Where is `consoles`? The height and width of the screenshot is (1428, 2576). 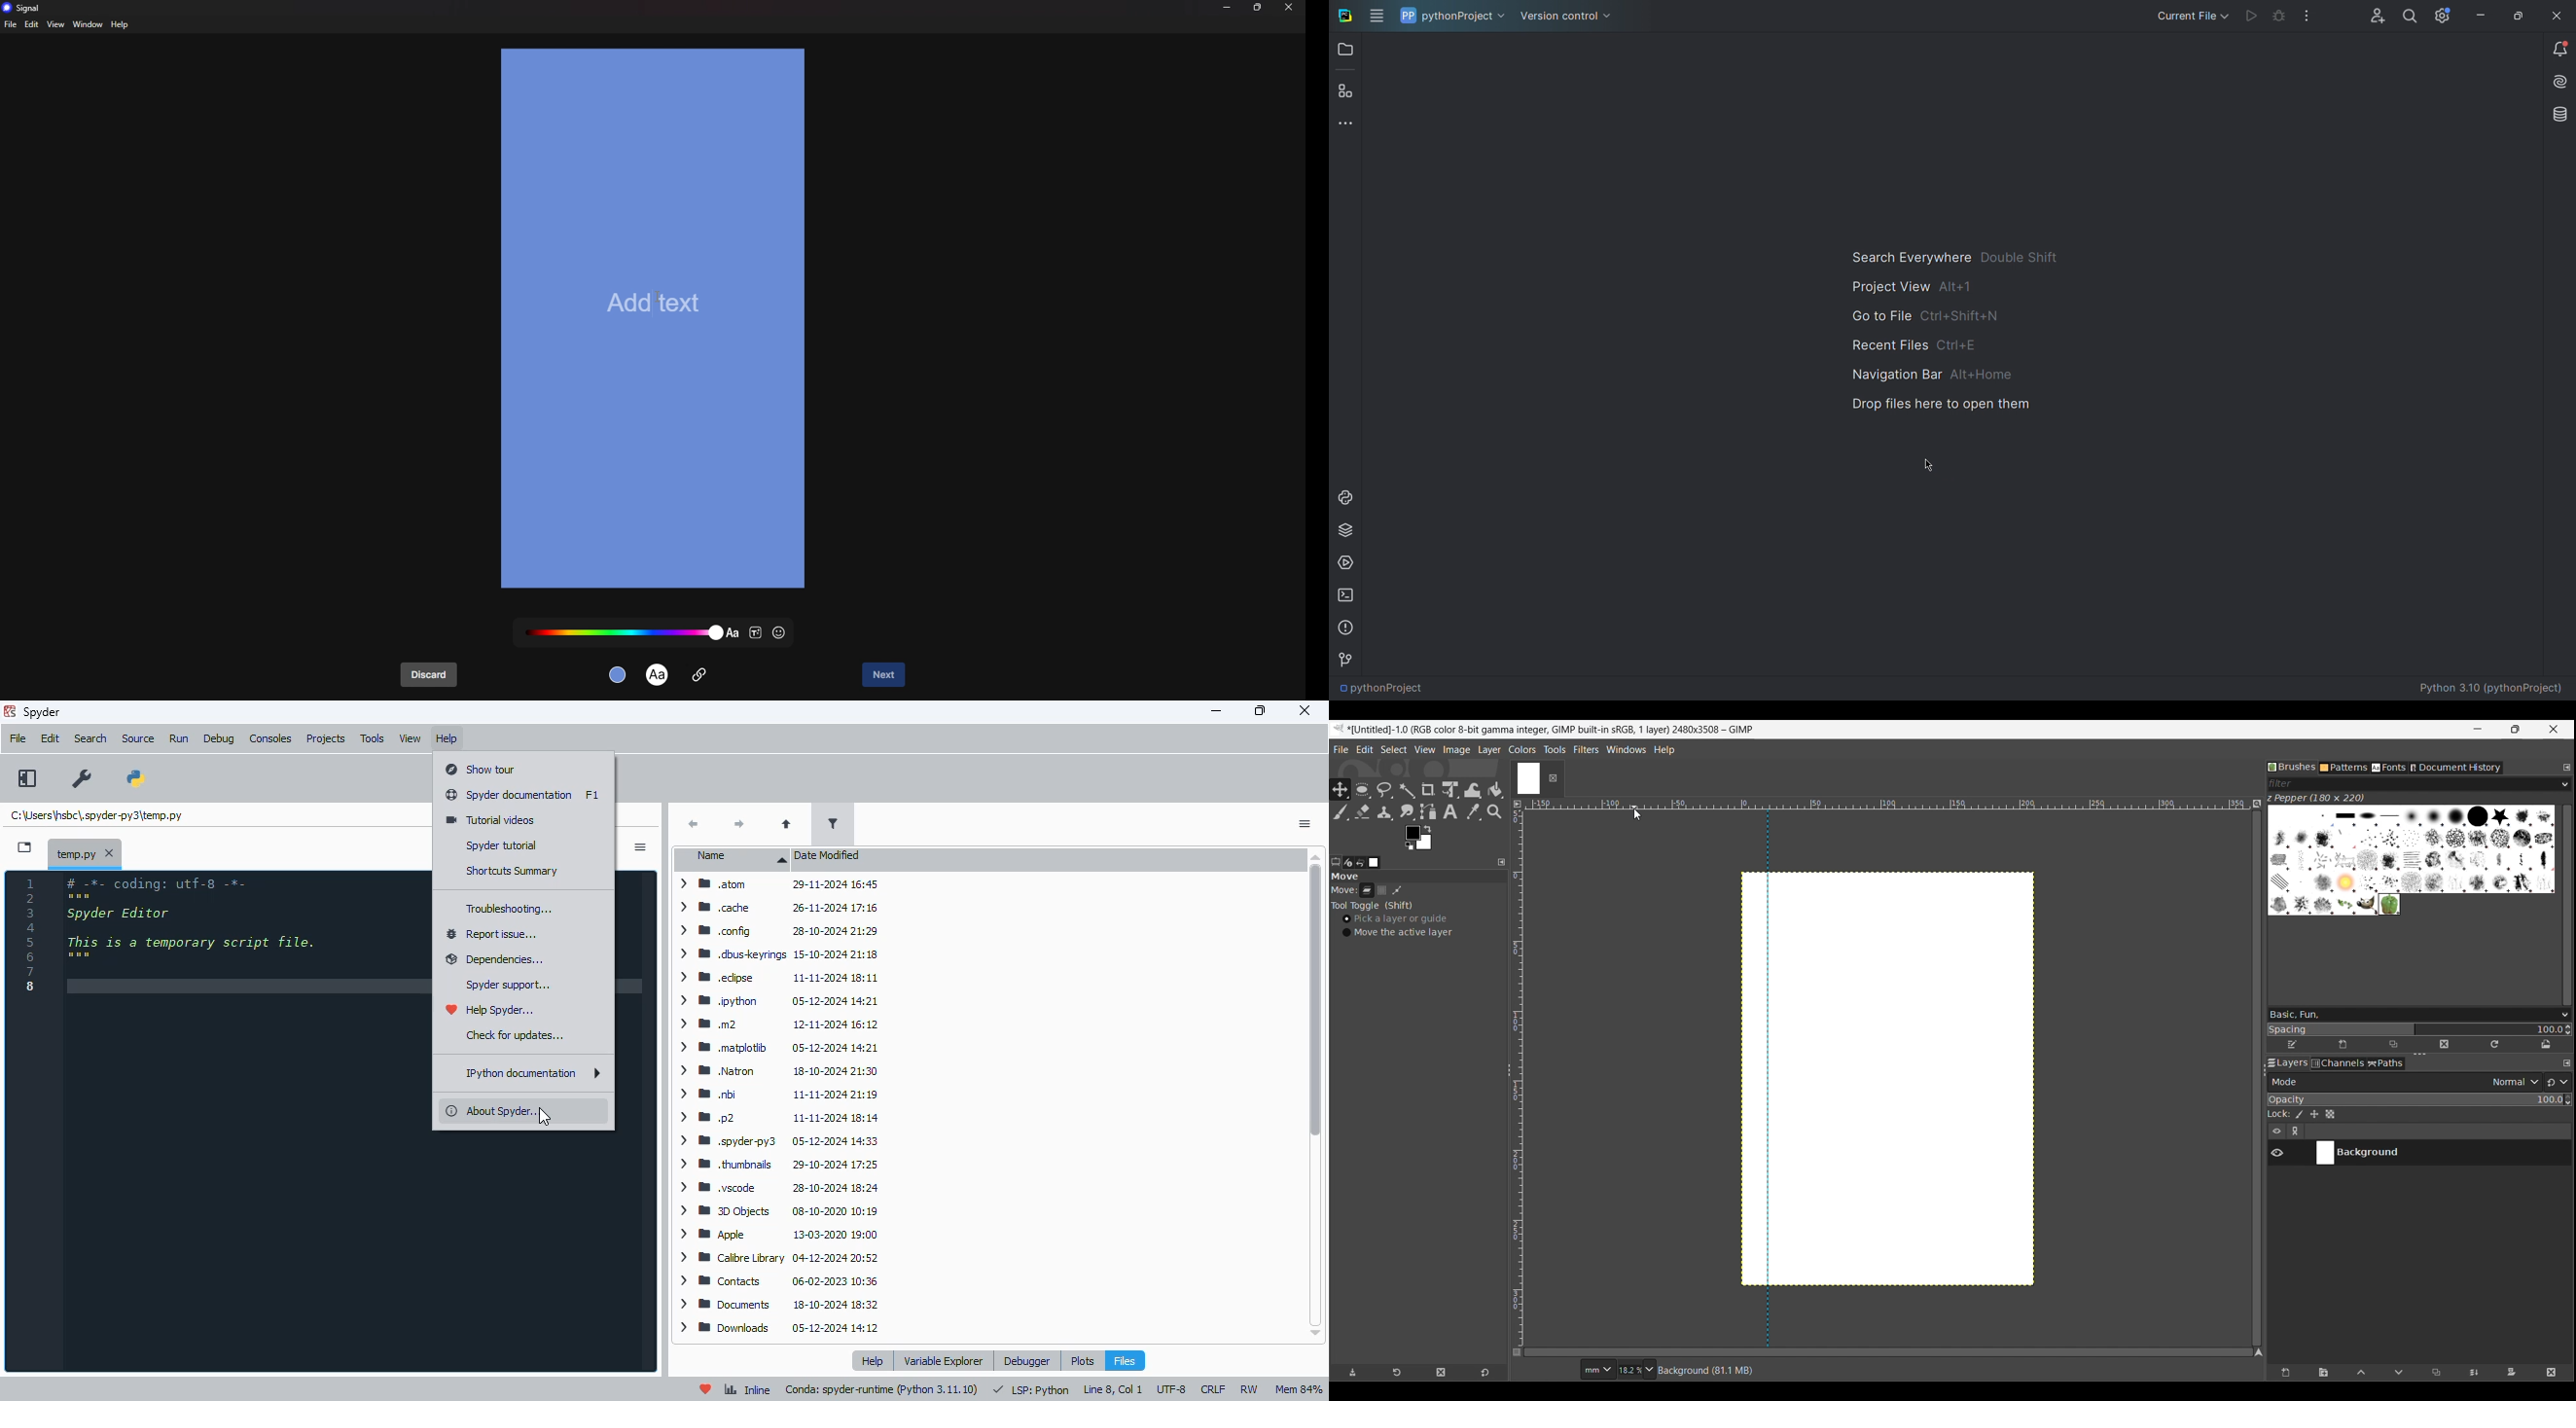 consoles is located at coordinates (270, 738).